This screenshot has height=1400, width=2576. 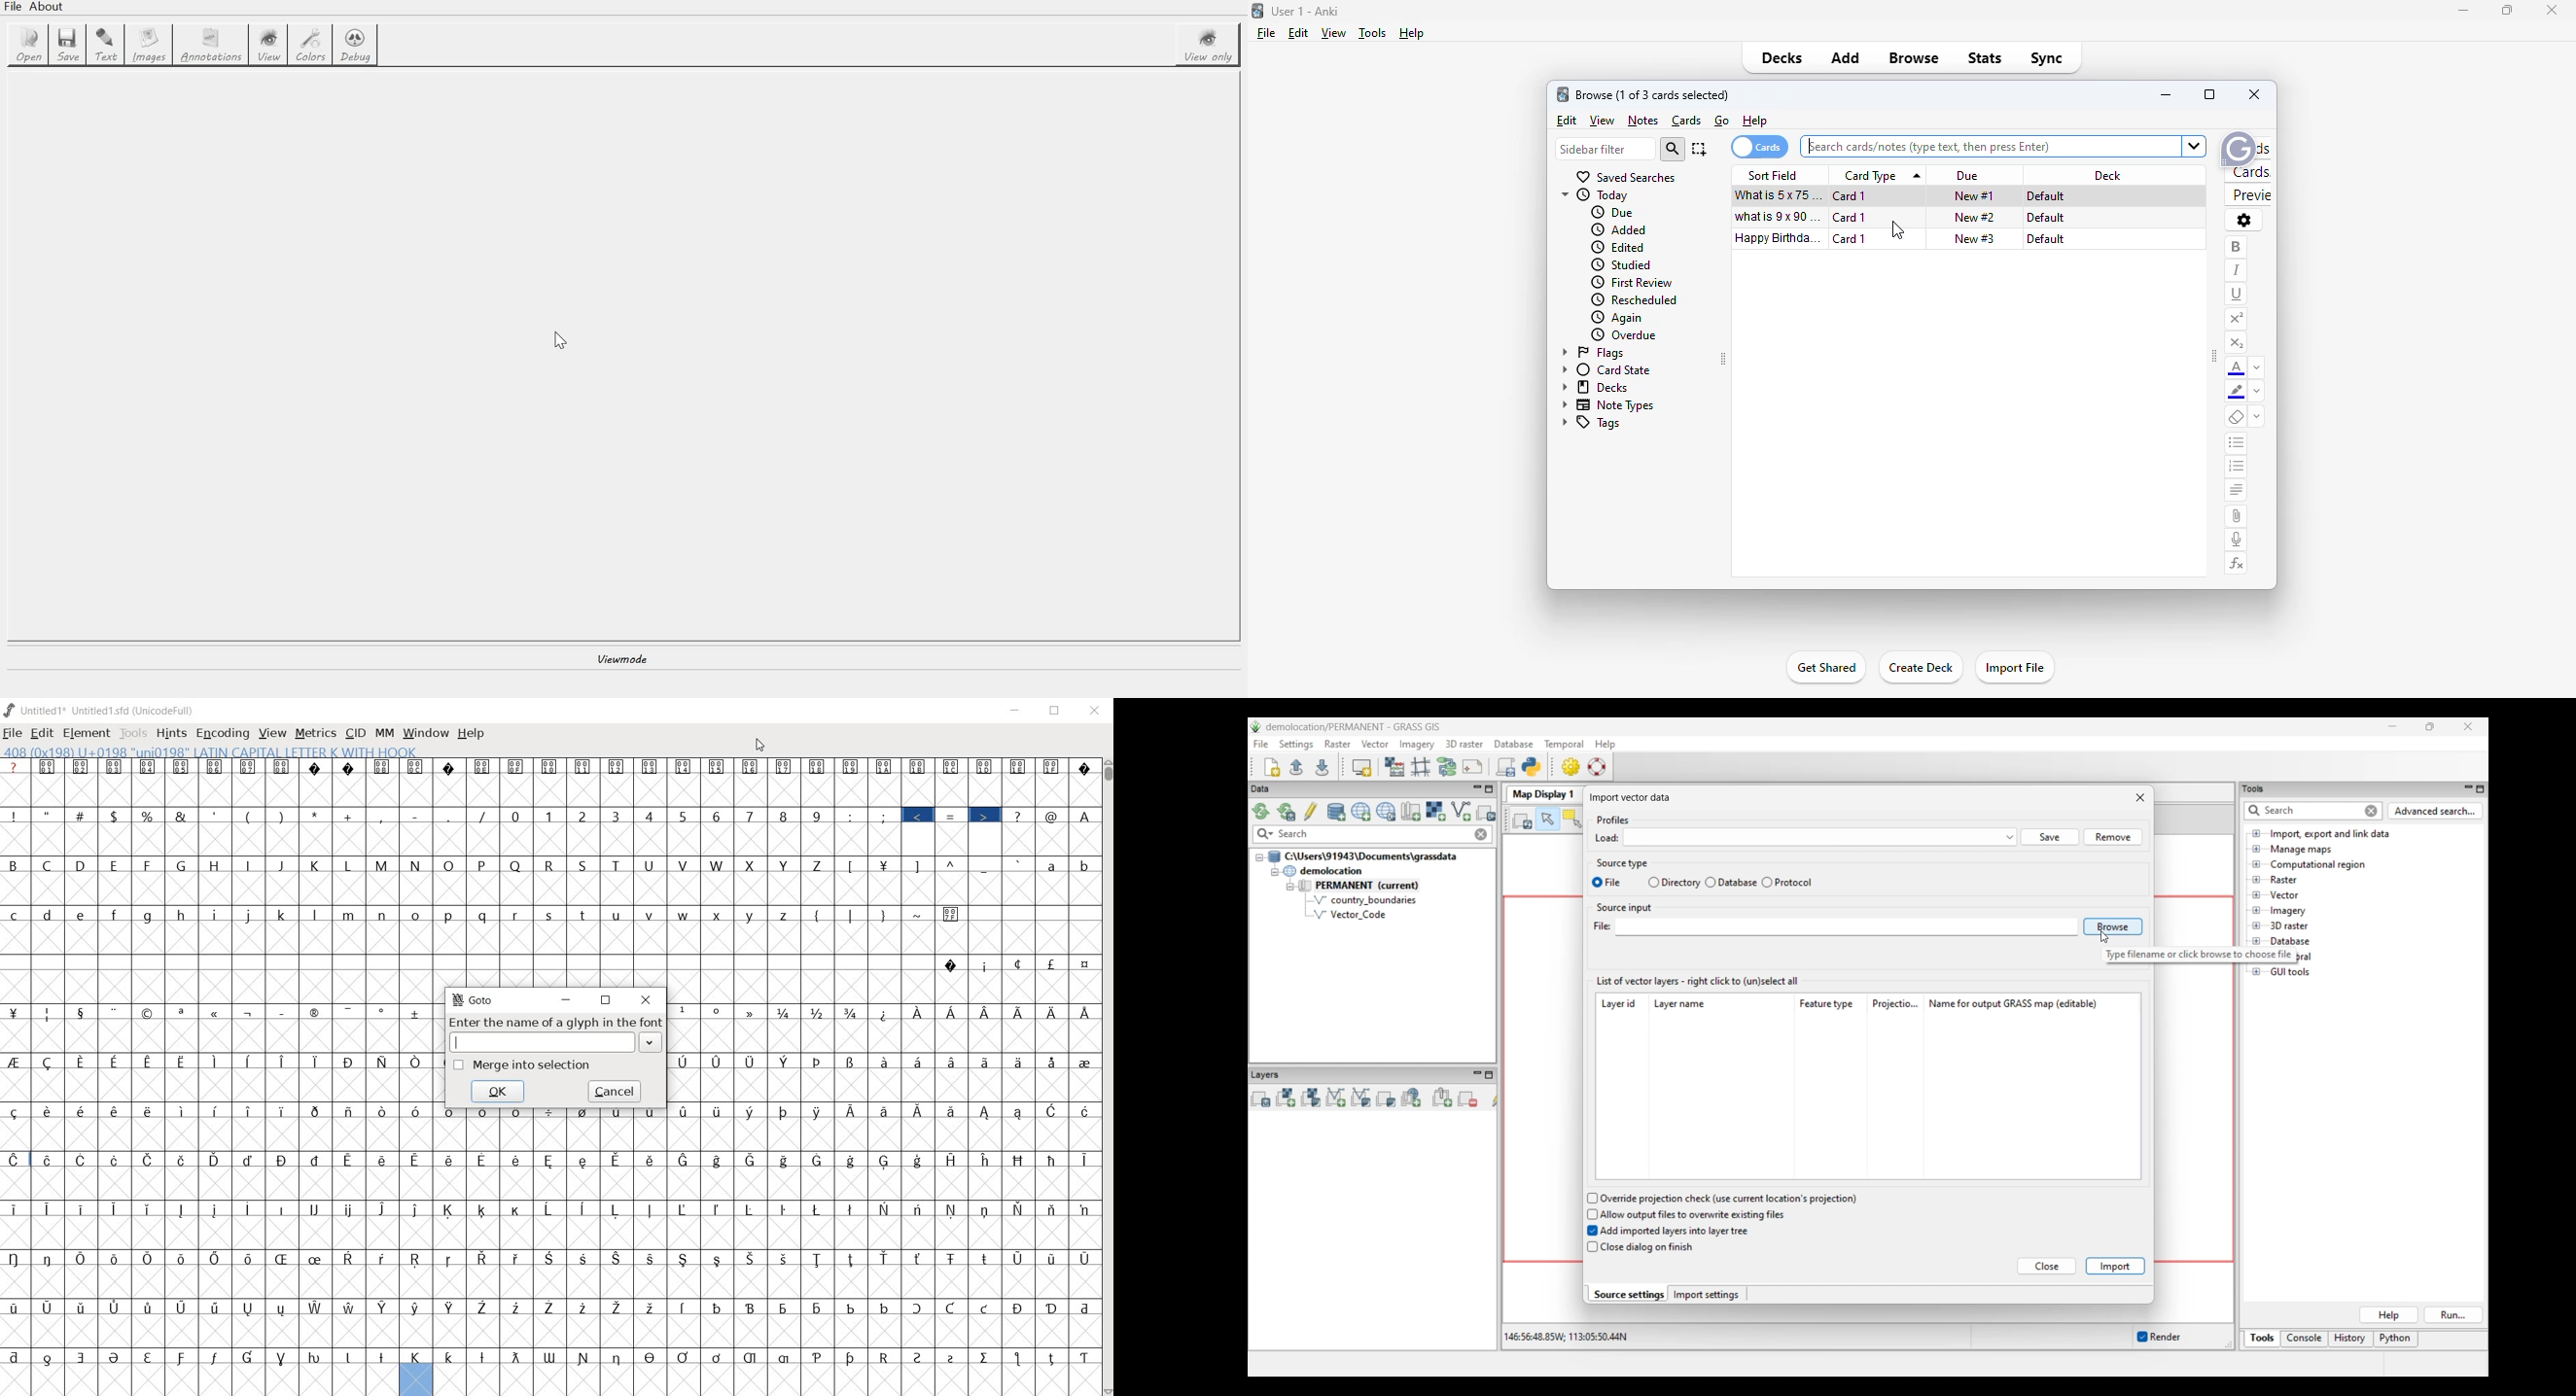 What do you see at coordinates (171, 732) in the screenshot?
I see `hints` at bounding box center [171, 732].